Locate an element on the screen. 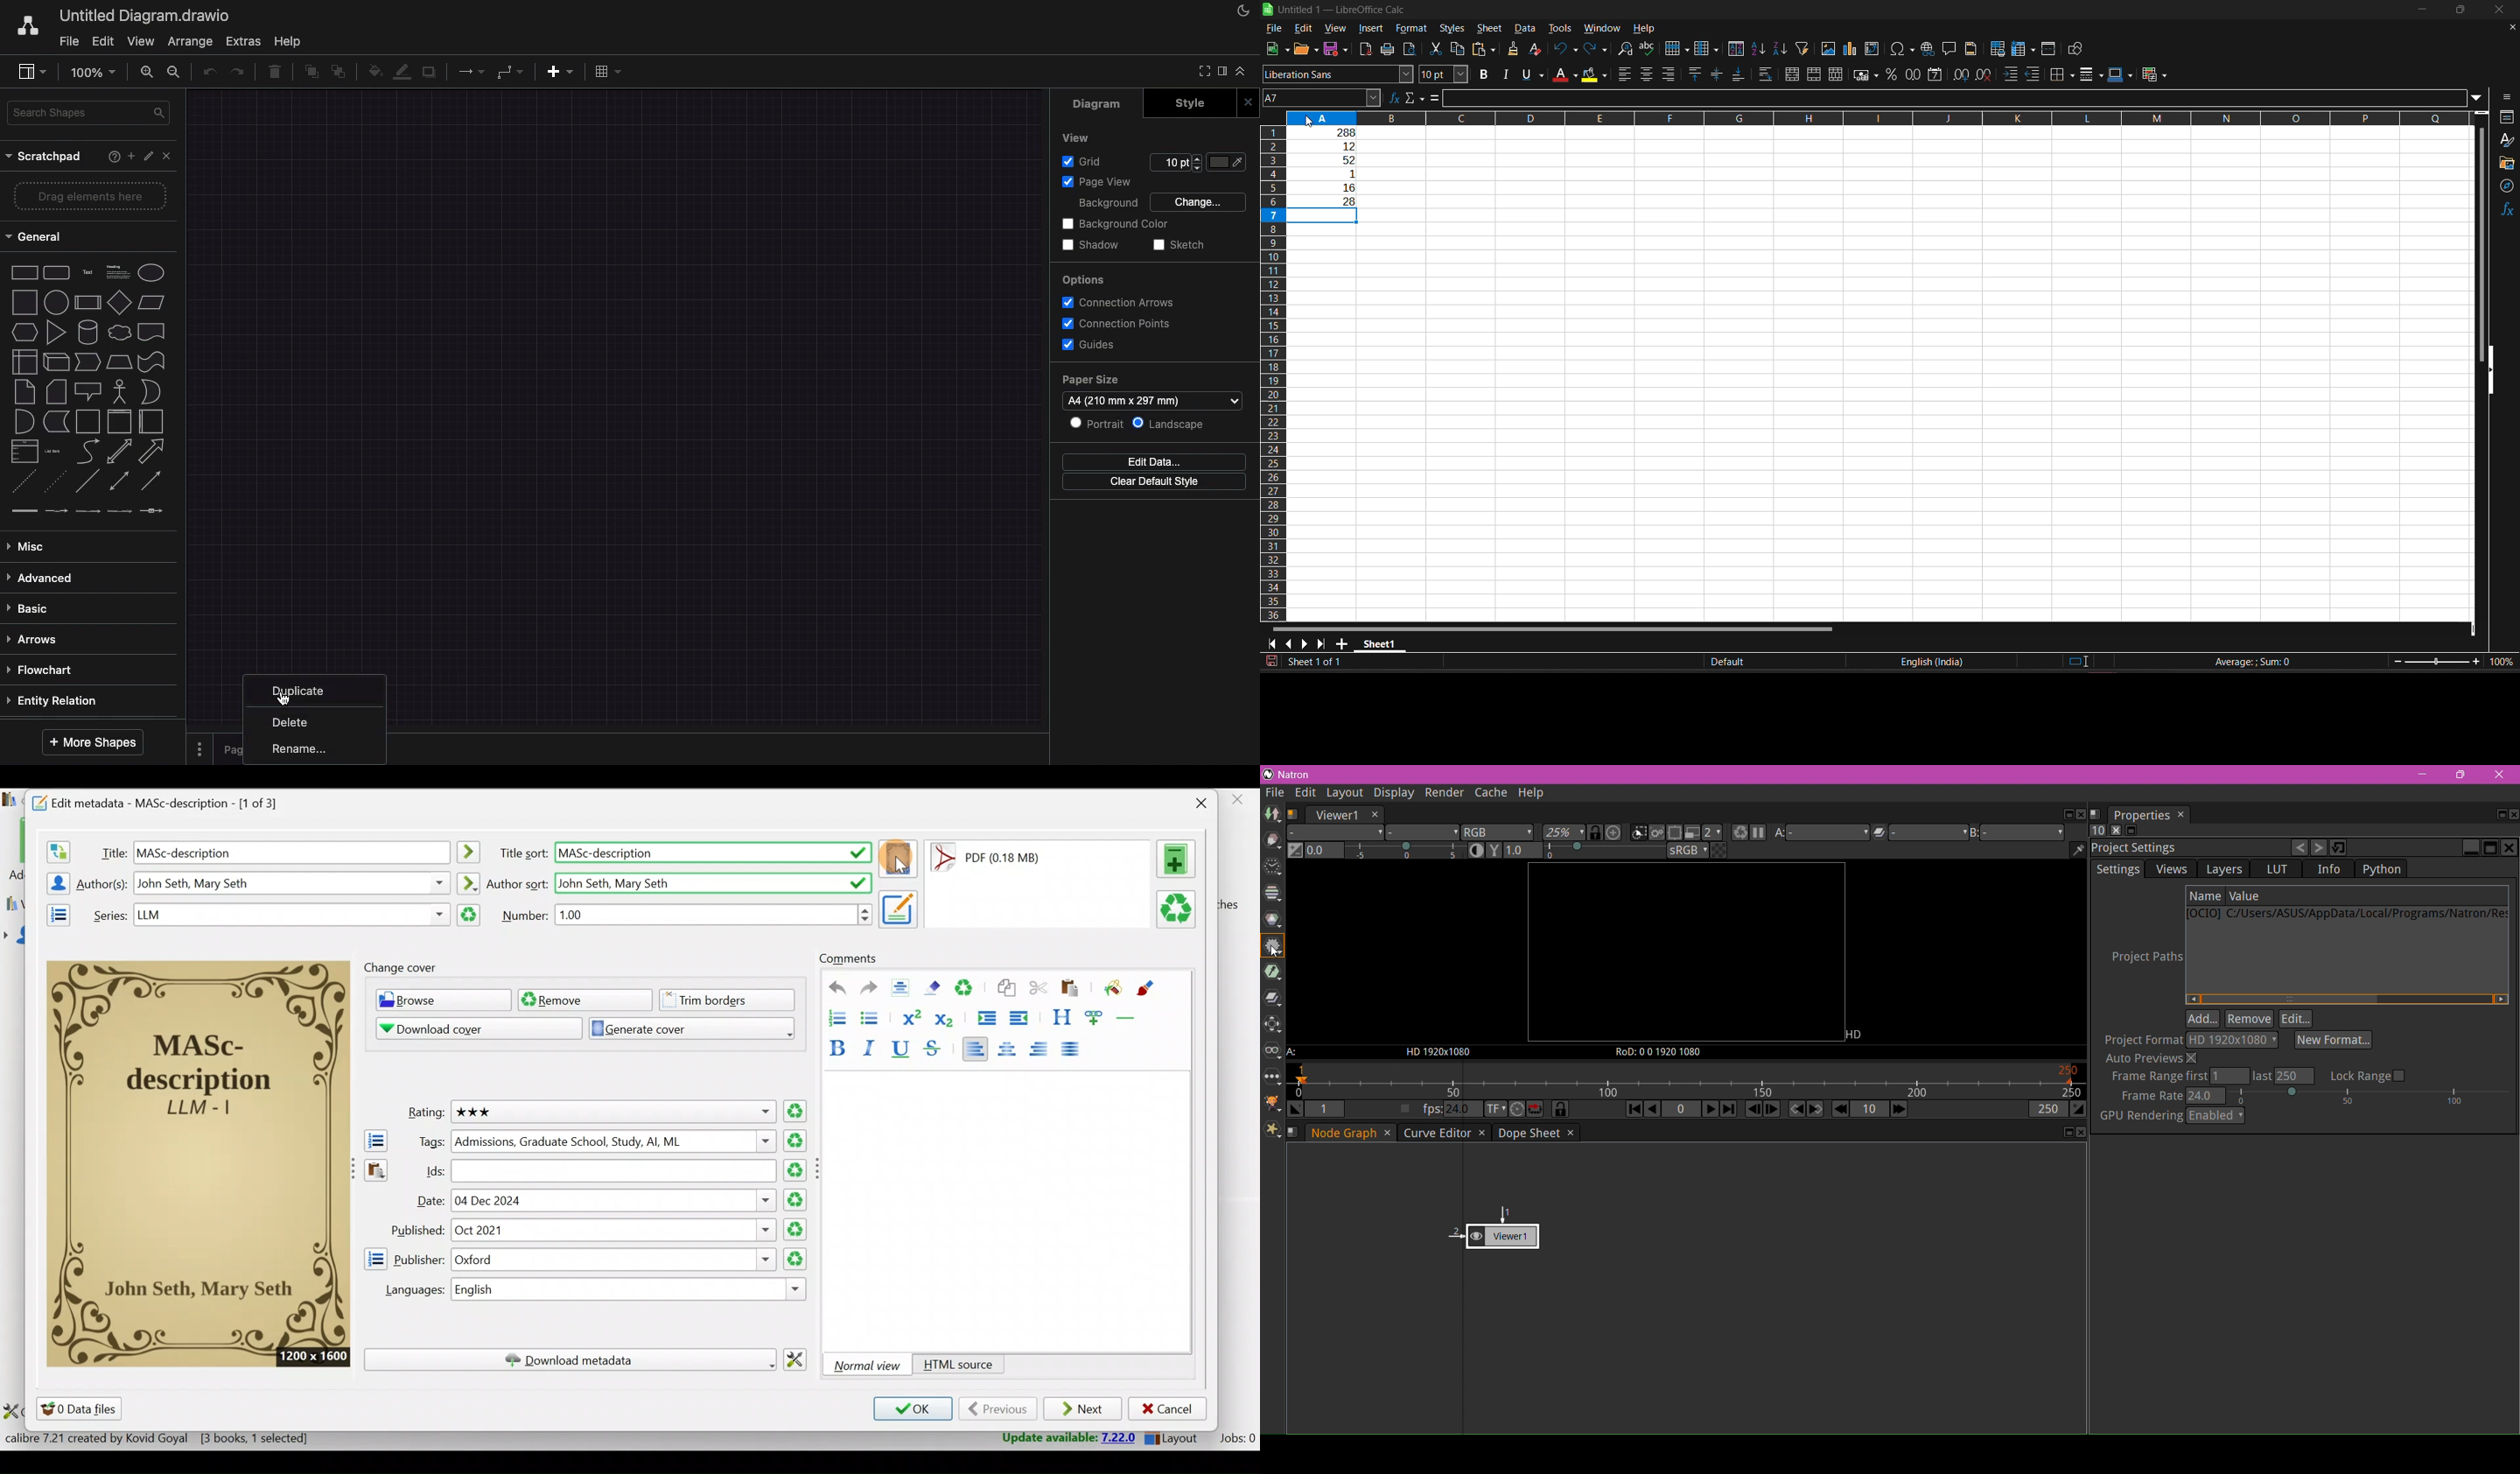 The image size is (2520, 1484). increase indent is located at coordinates (2011, 75).